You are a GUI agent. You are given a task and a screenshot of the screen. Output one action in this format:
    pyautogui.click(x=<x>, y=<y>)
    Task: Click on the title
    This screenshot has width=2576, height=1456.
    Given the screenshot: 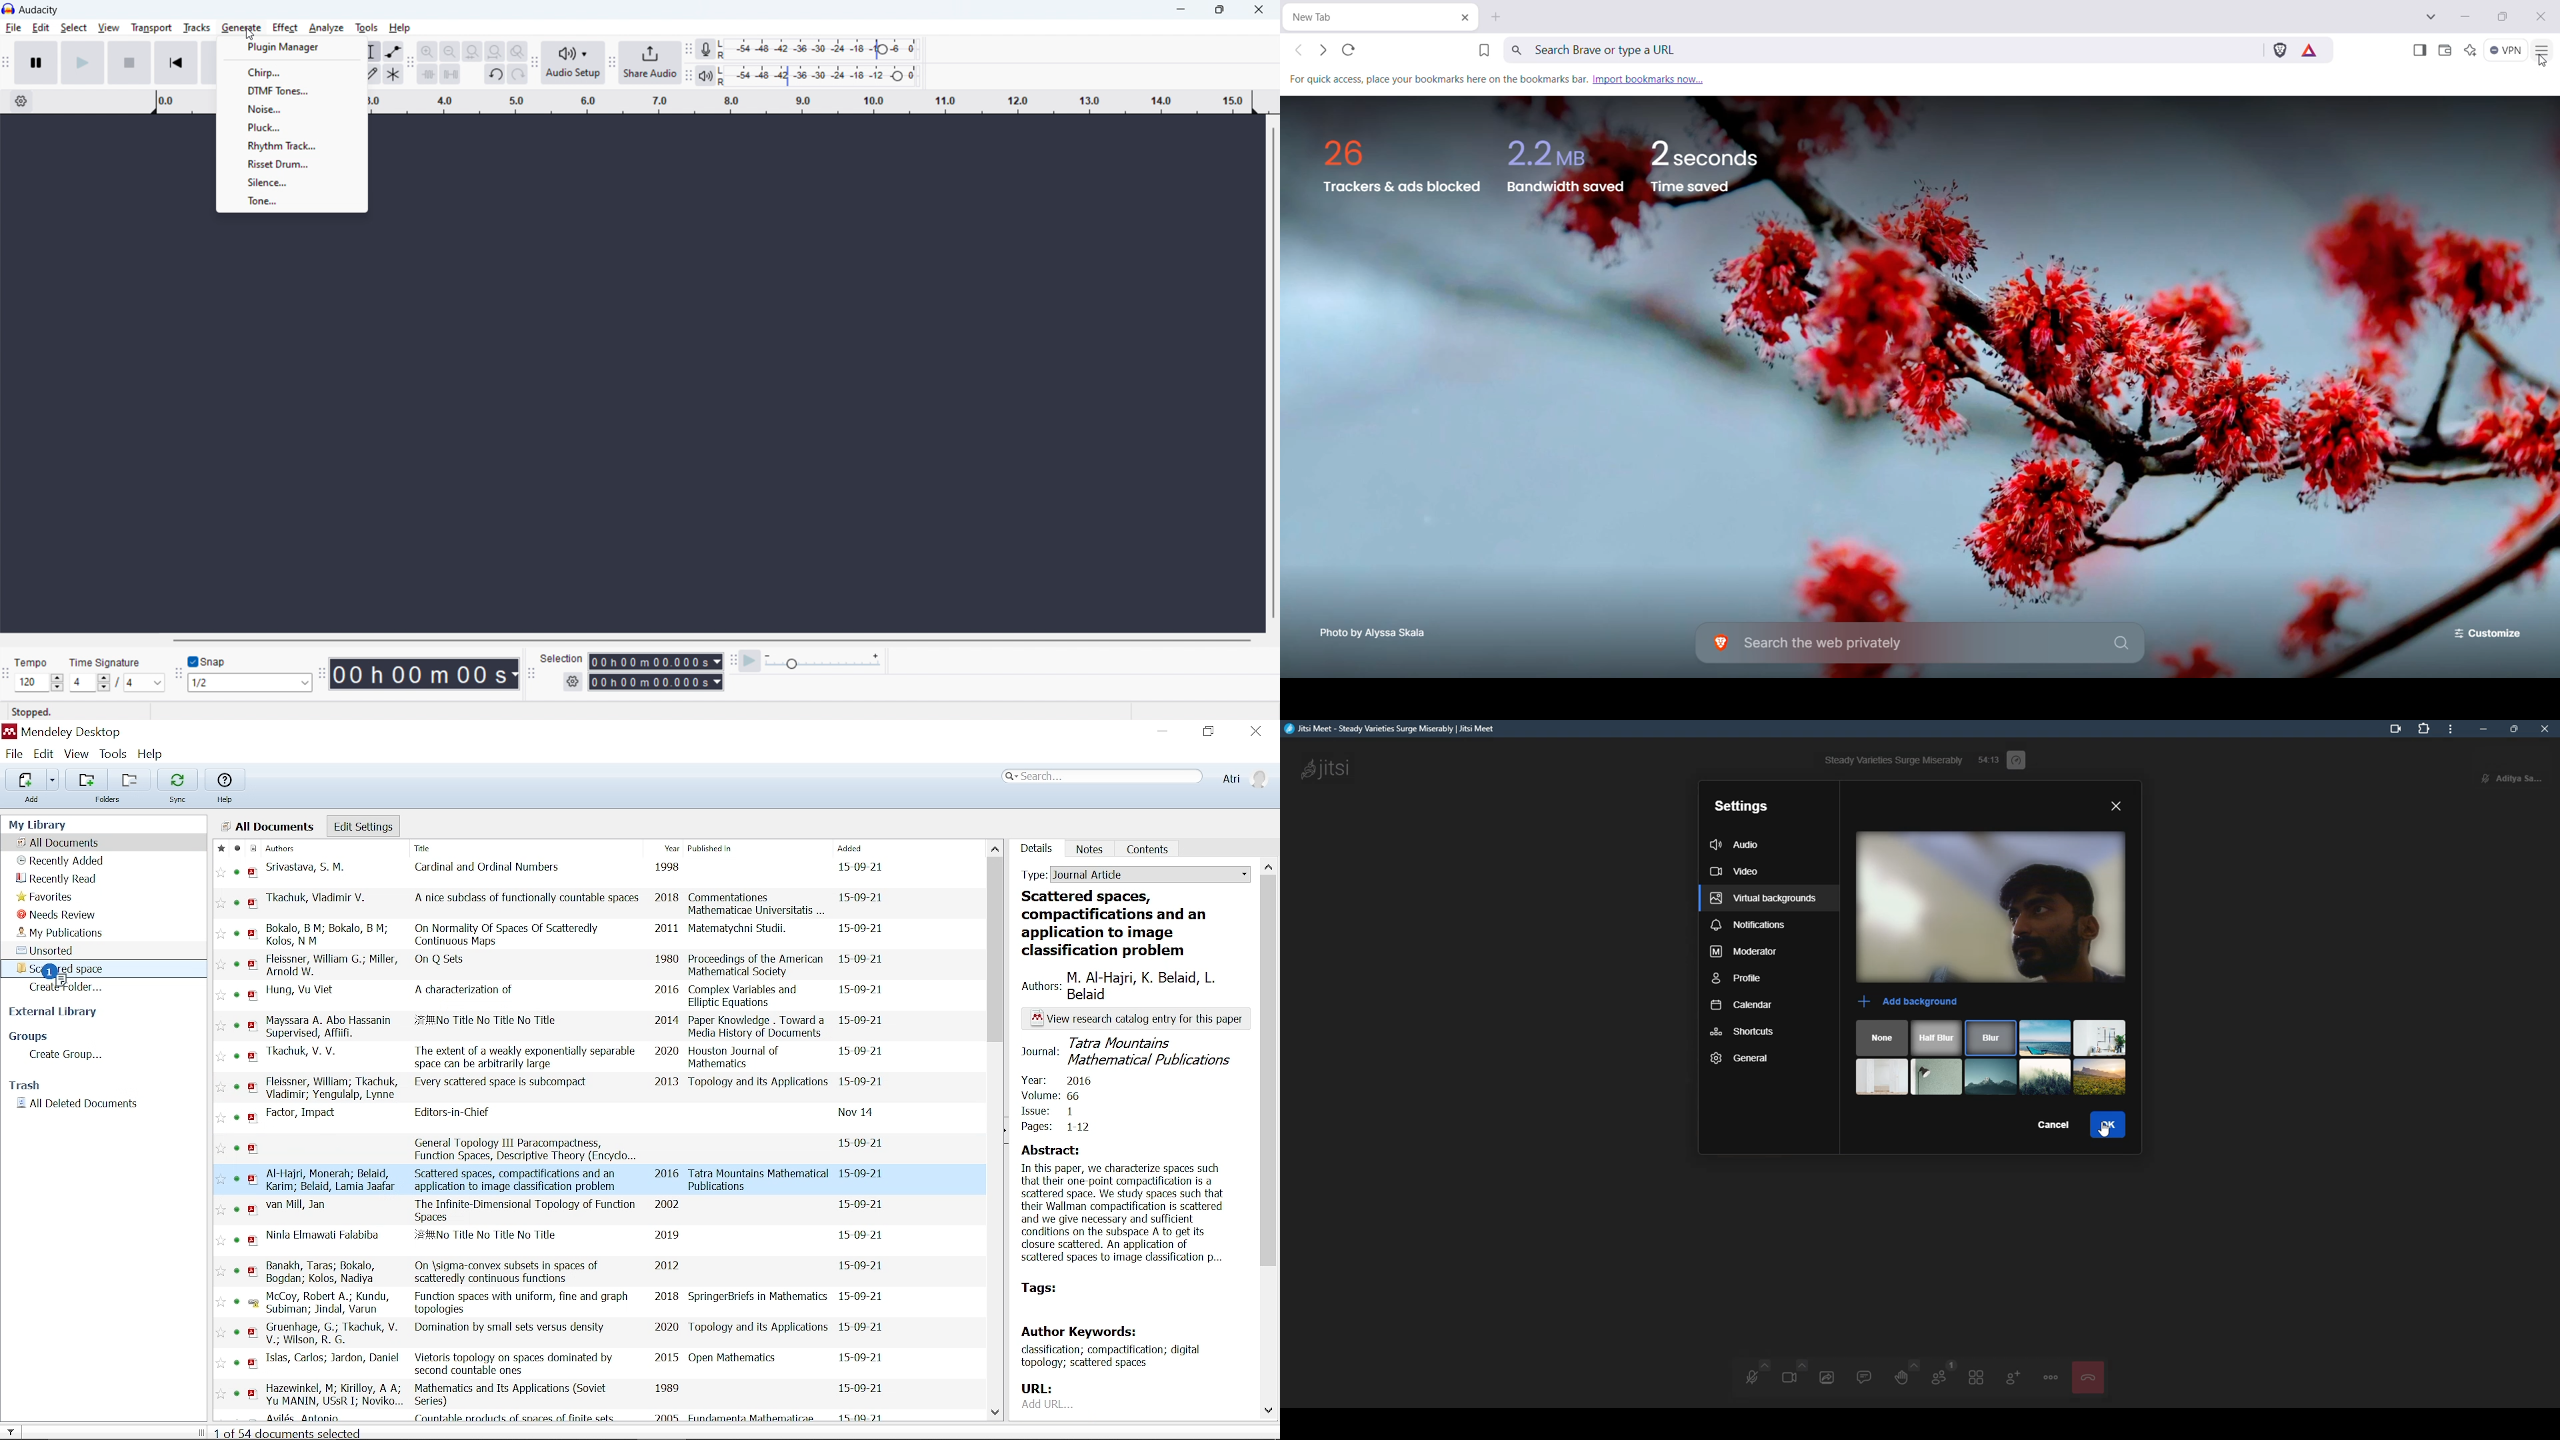 What is the action you would take?
    pyautogui.click(x=492, y=1239)
    